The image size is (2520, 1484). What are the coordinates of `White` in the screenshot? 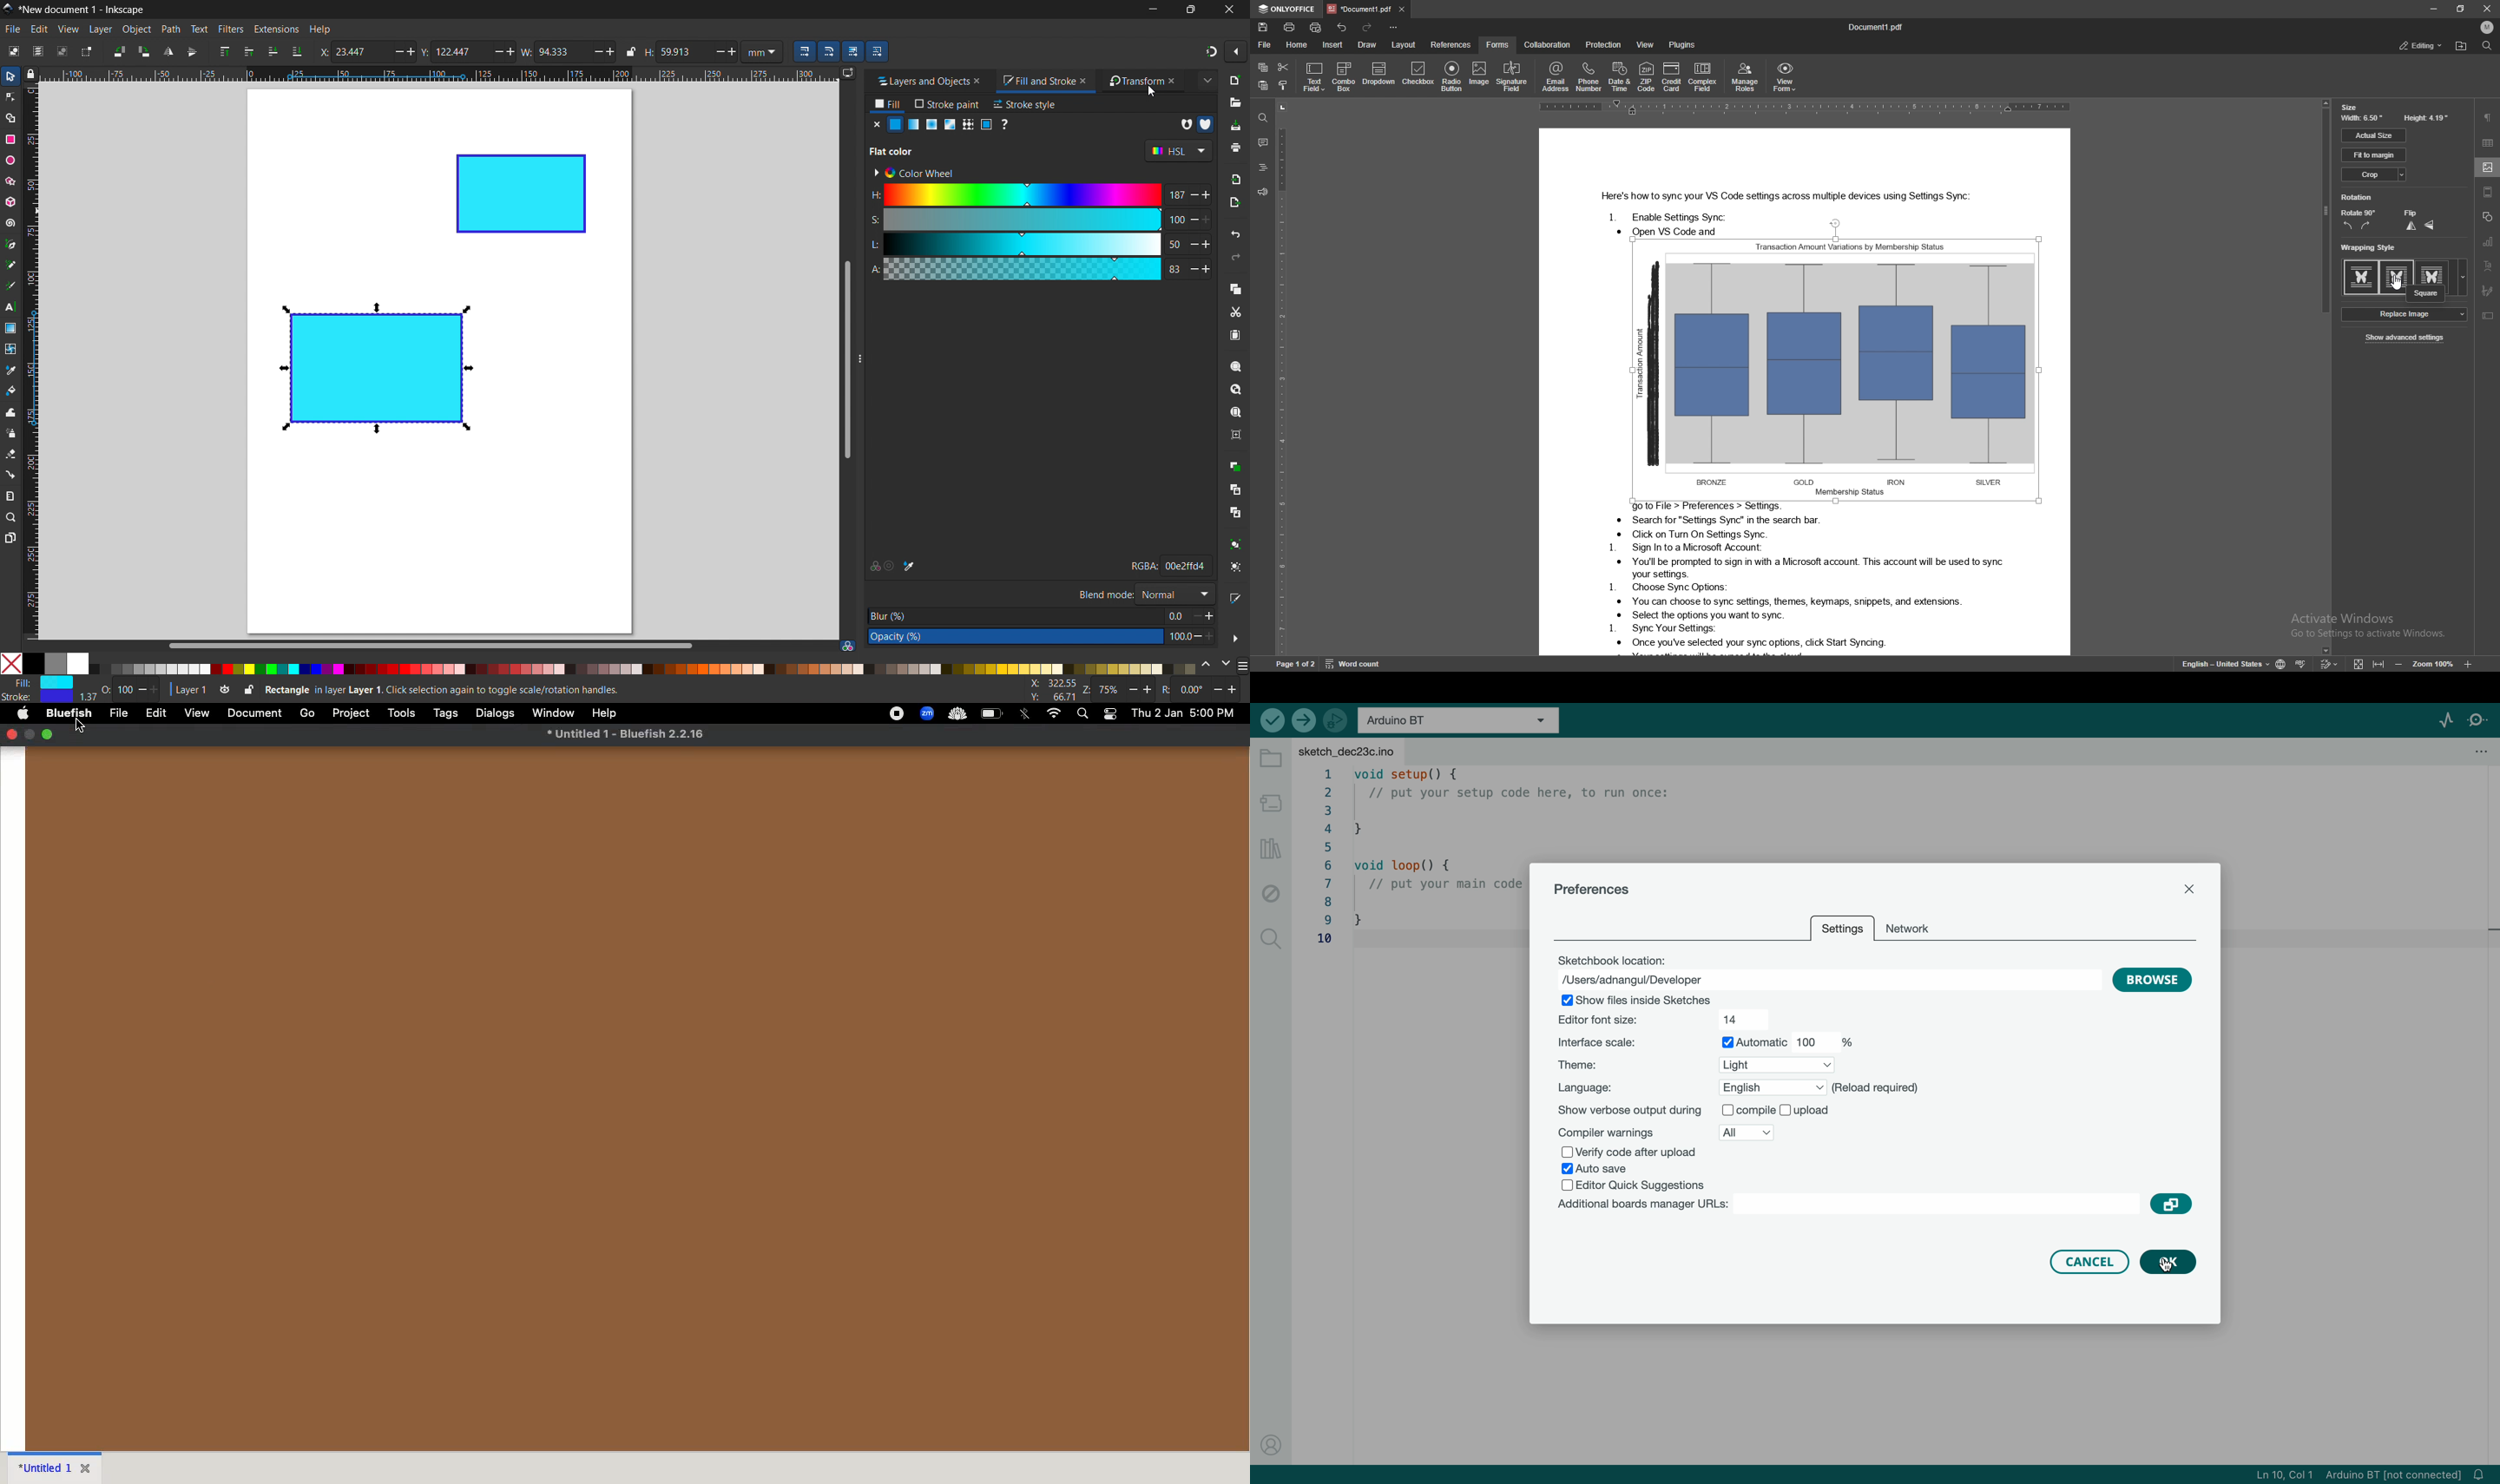 It's located at (77, 663).